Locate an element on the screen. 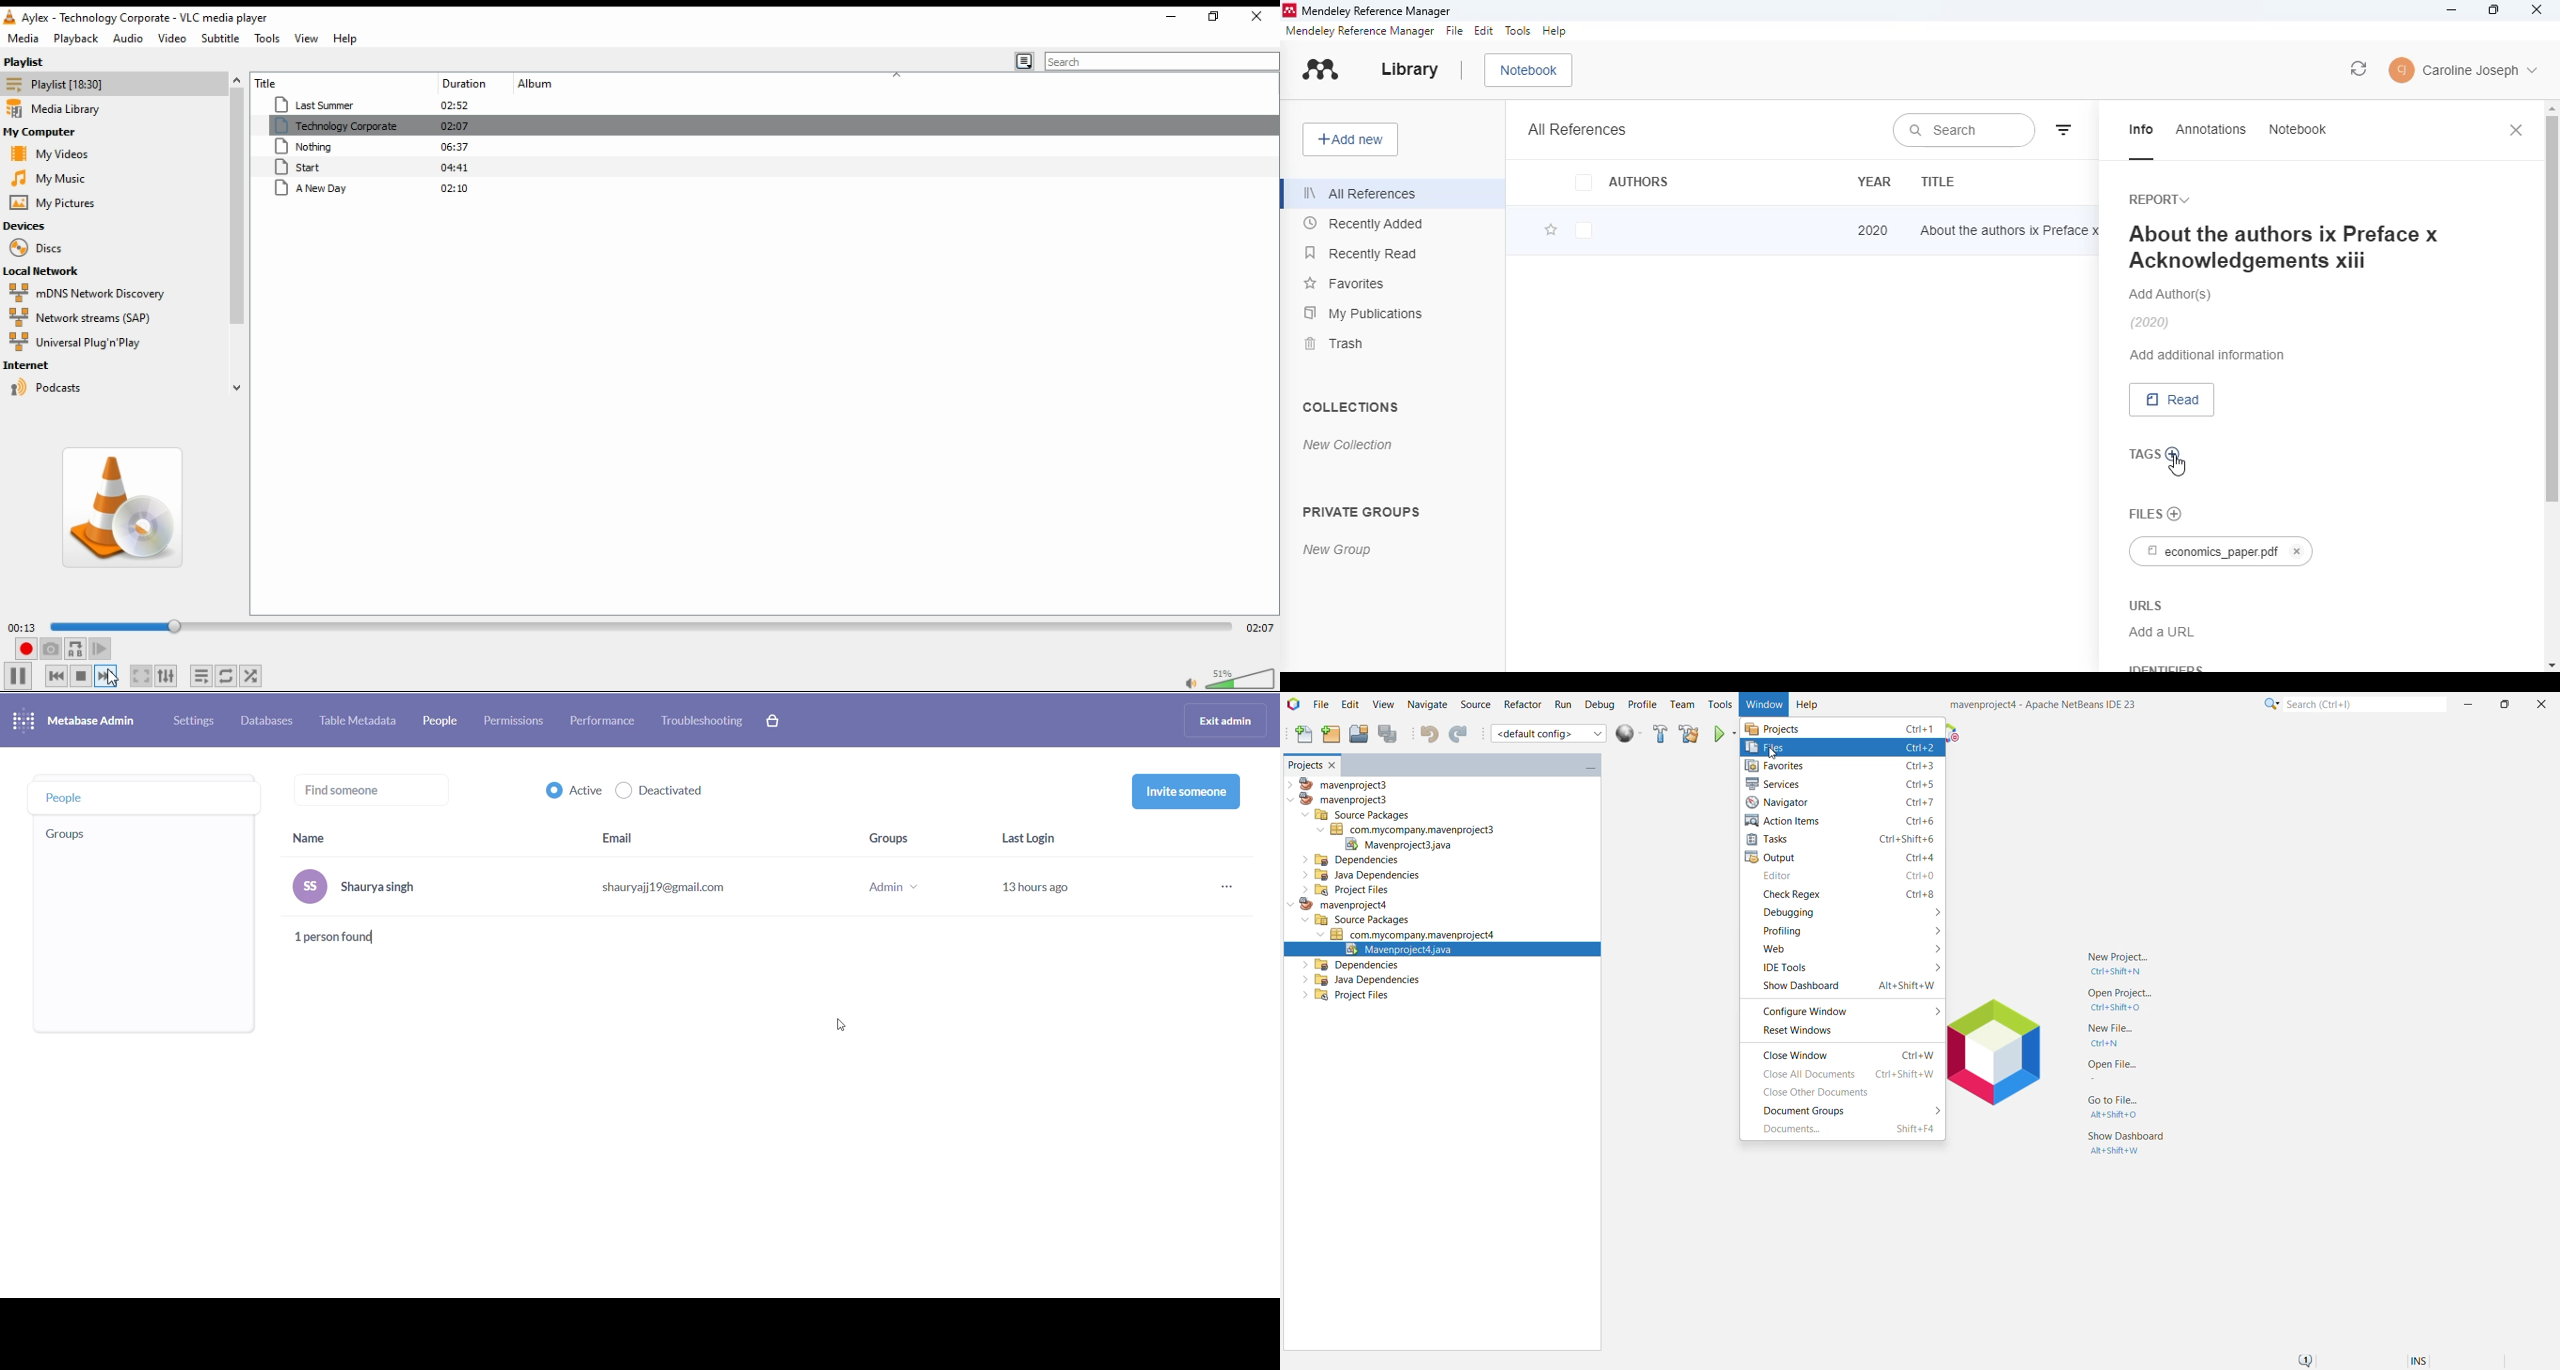  report is located at coordinates (2158, 201).